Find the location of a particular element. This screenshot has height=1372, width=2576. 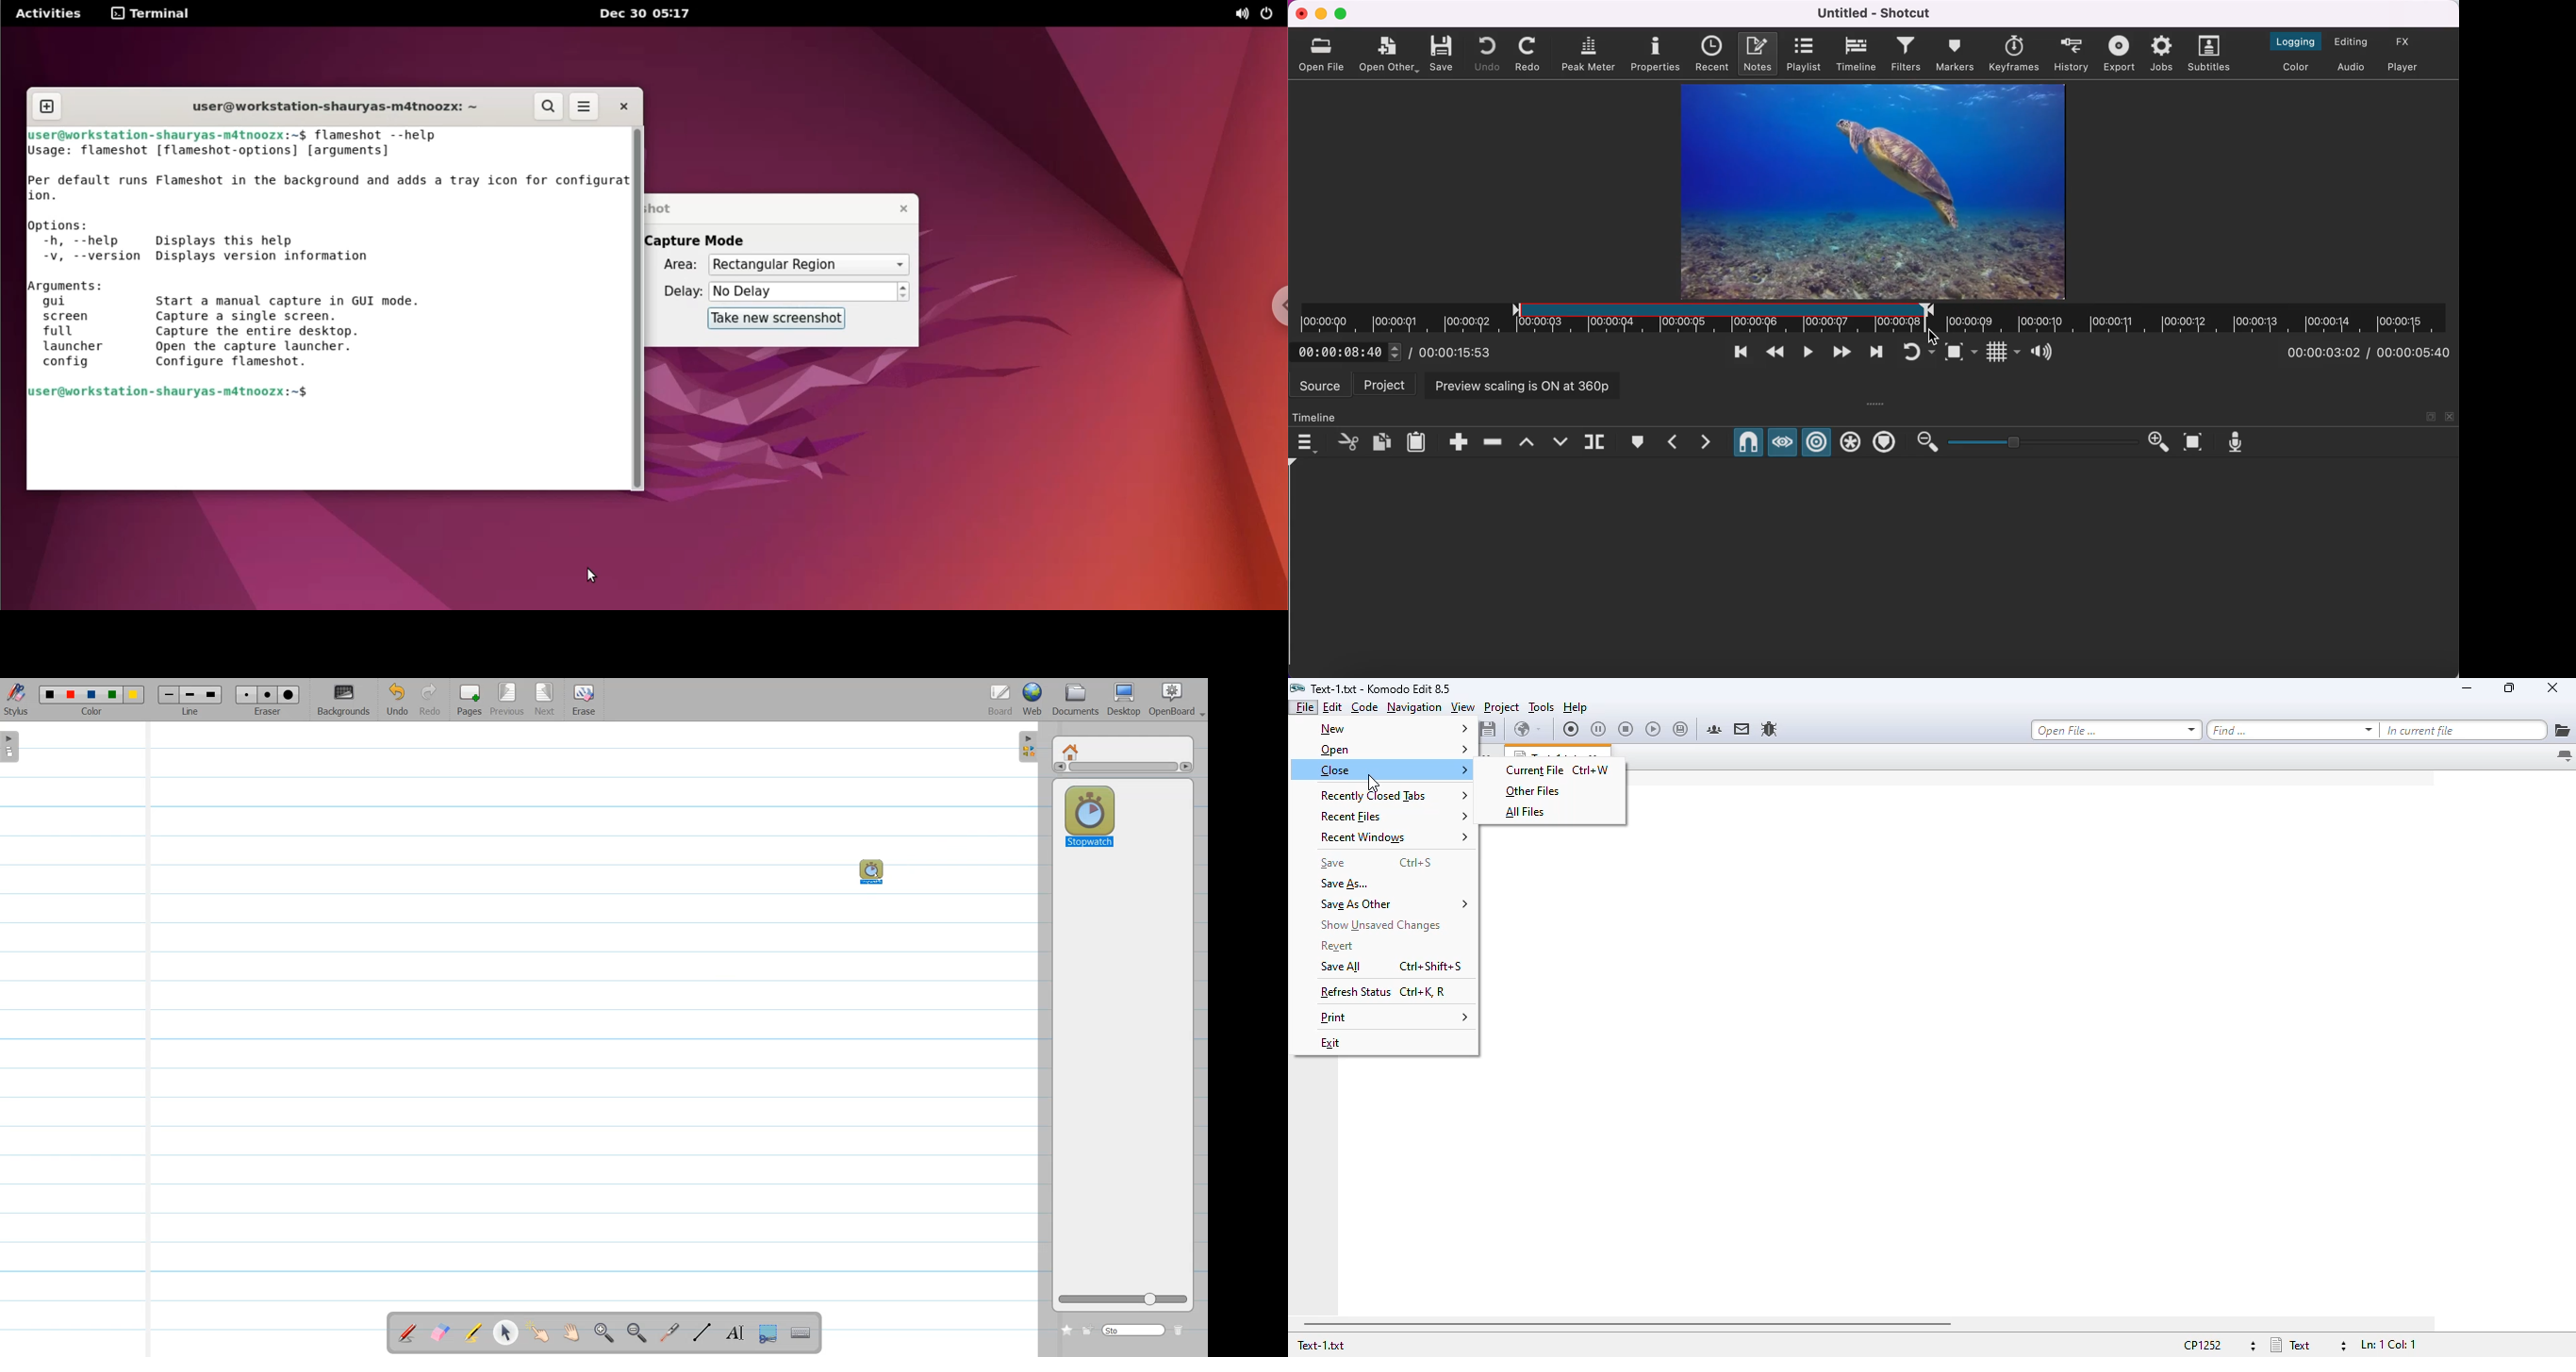

Create new folder is located at coordinates (1088, 1331).